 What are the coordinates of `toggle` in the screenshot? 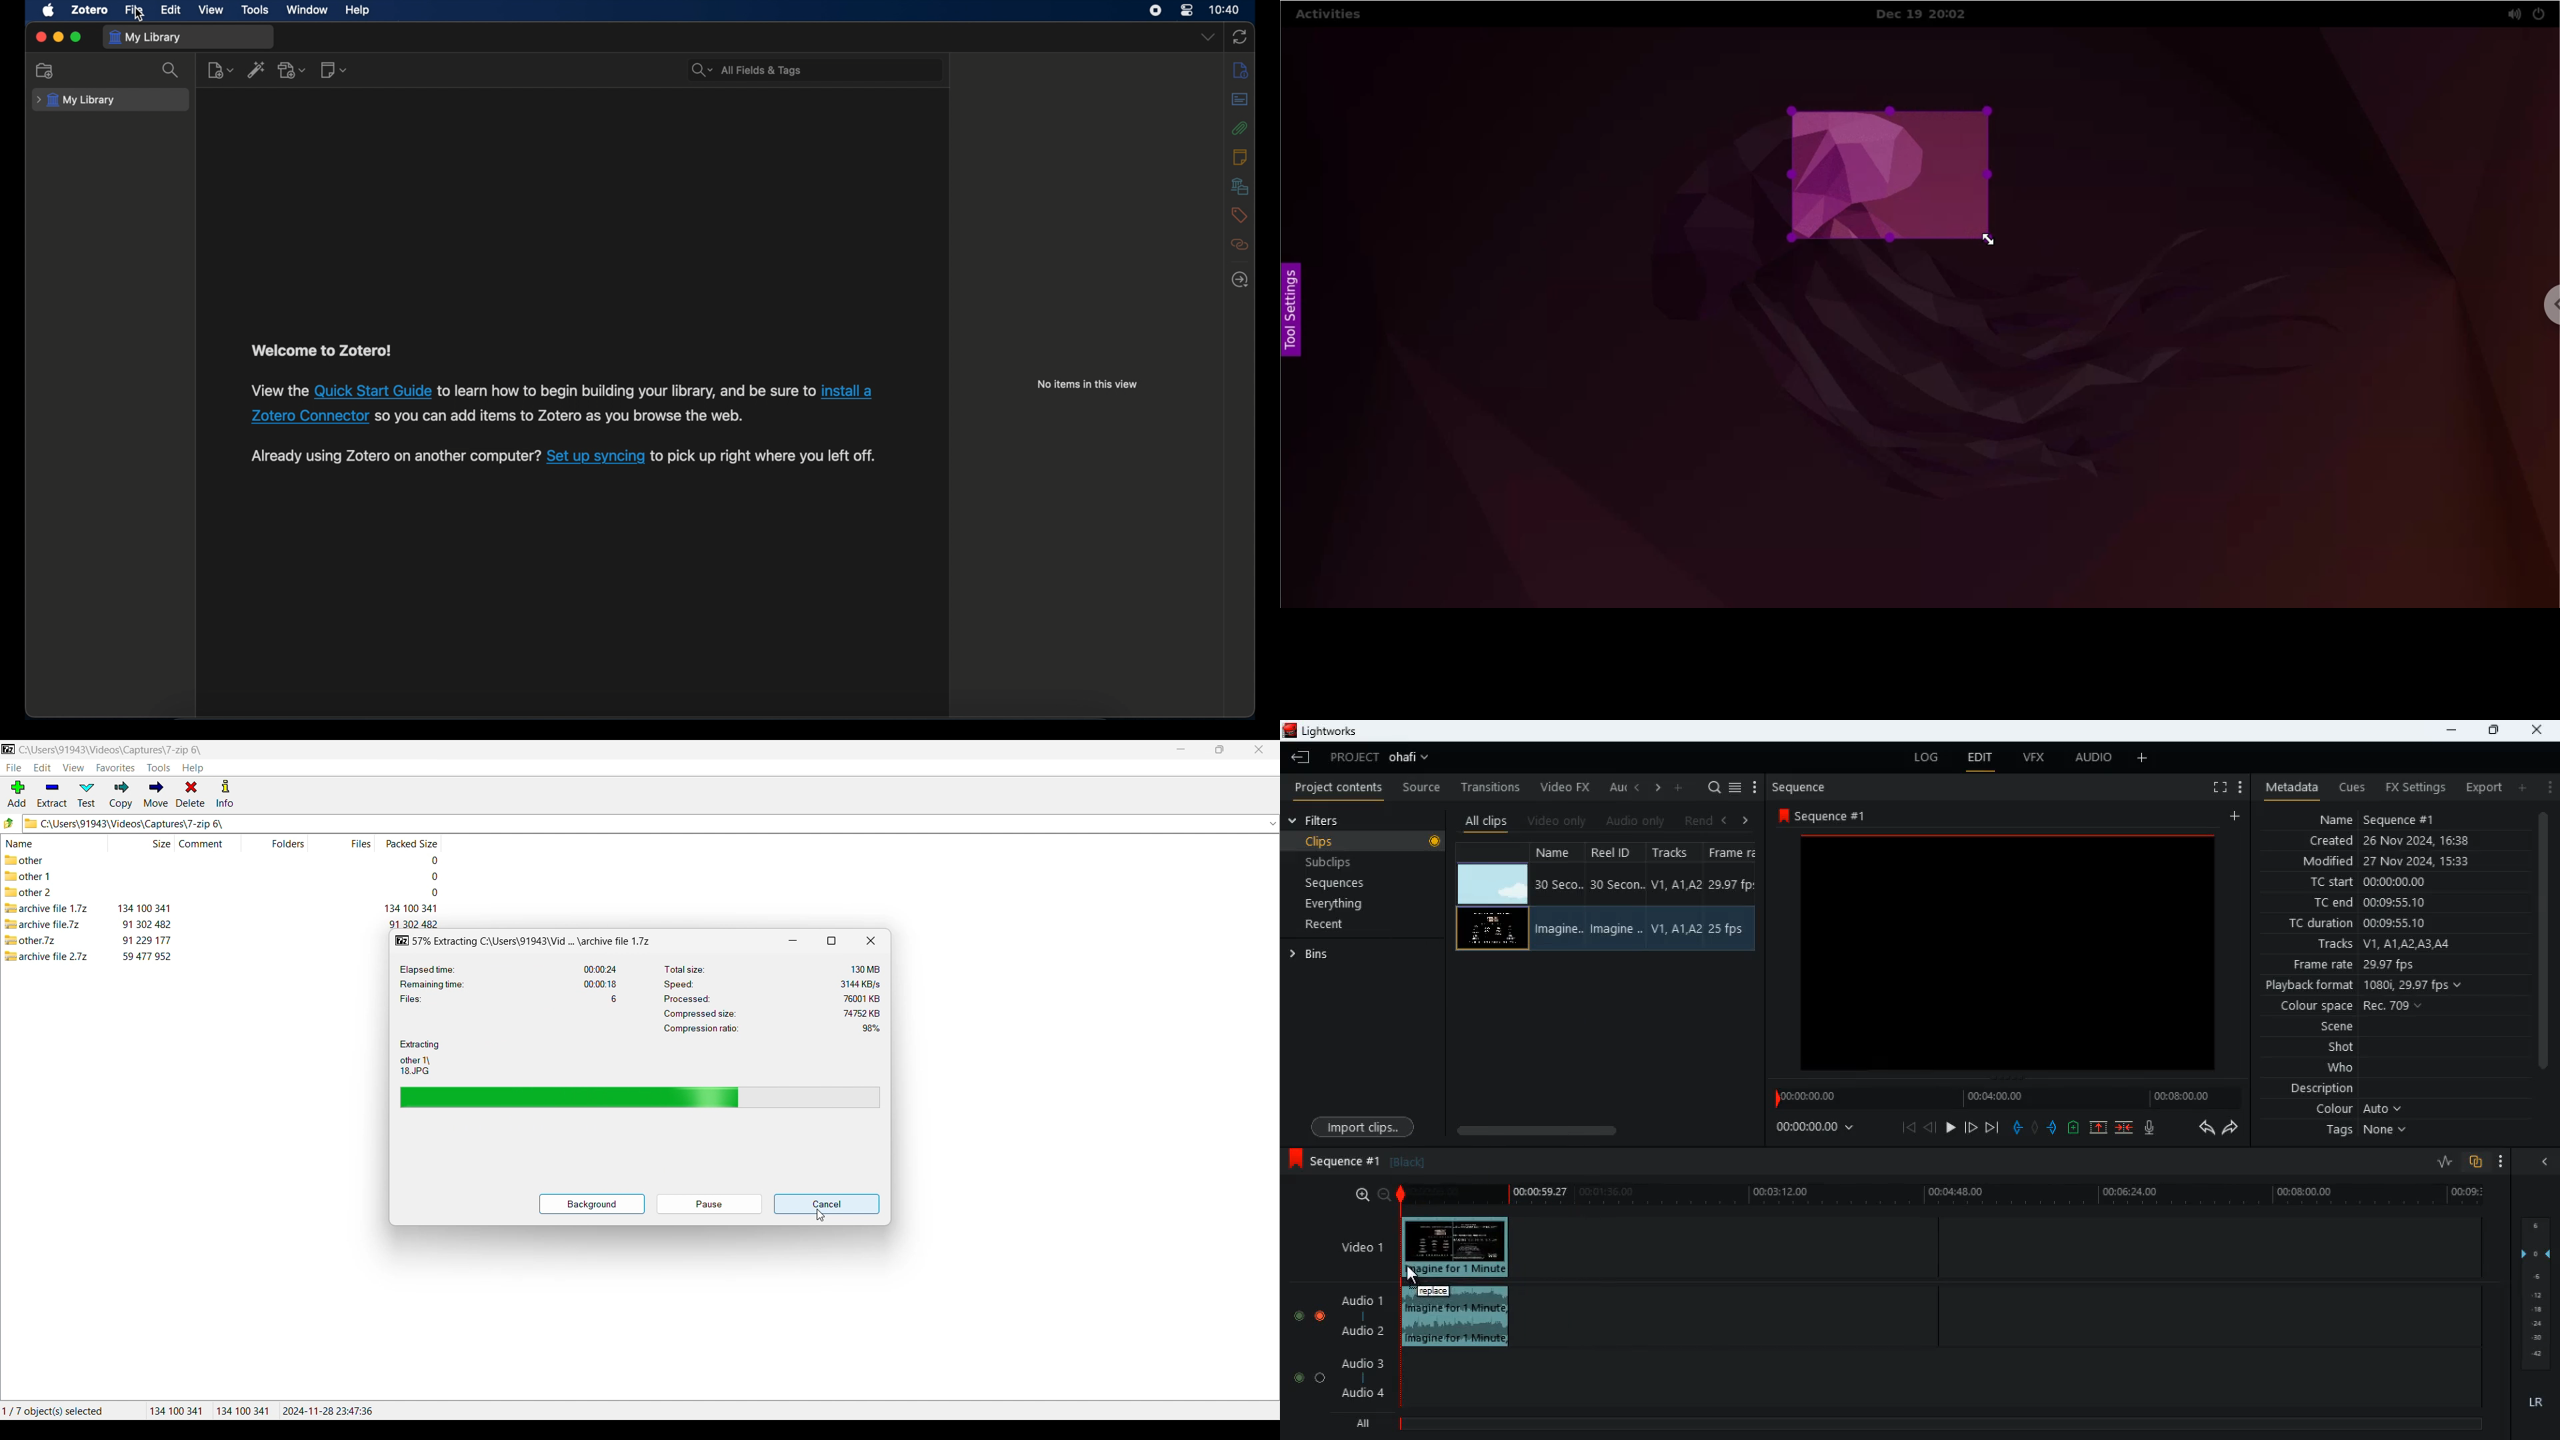 It's located at (1319, 1377).